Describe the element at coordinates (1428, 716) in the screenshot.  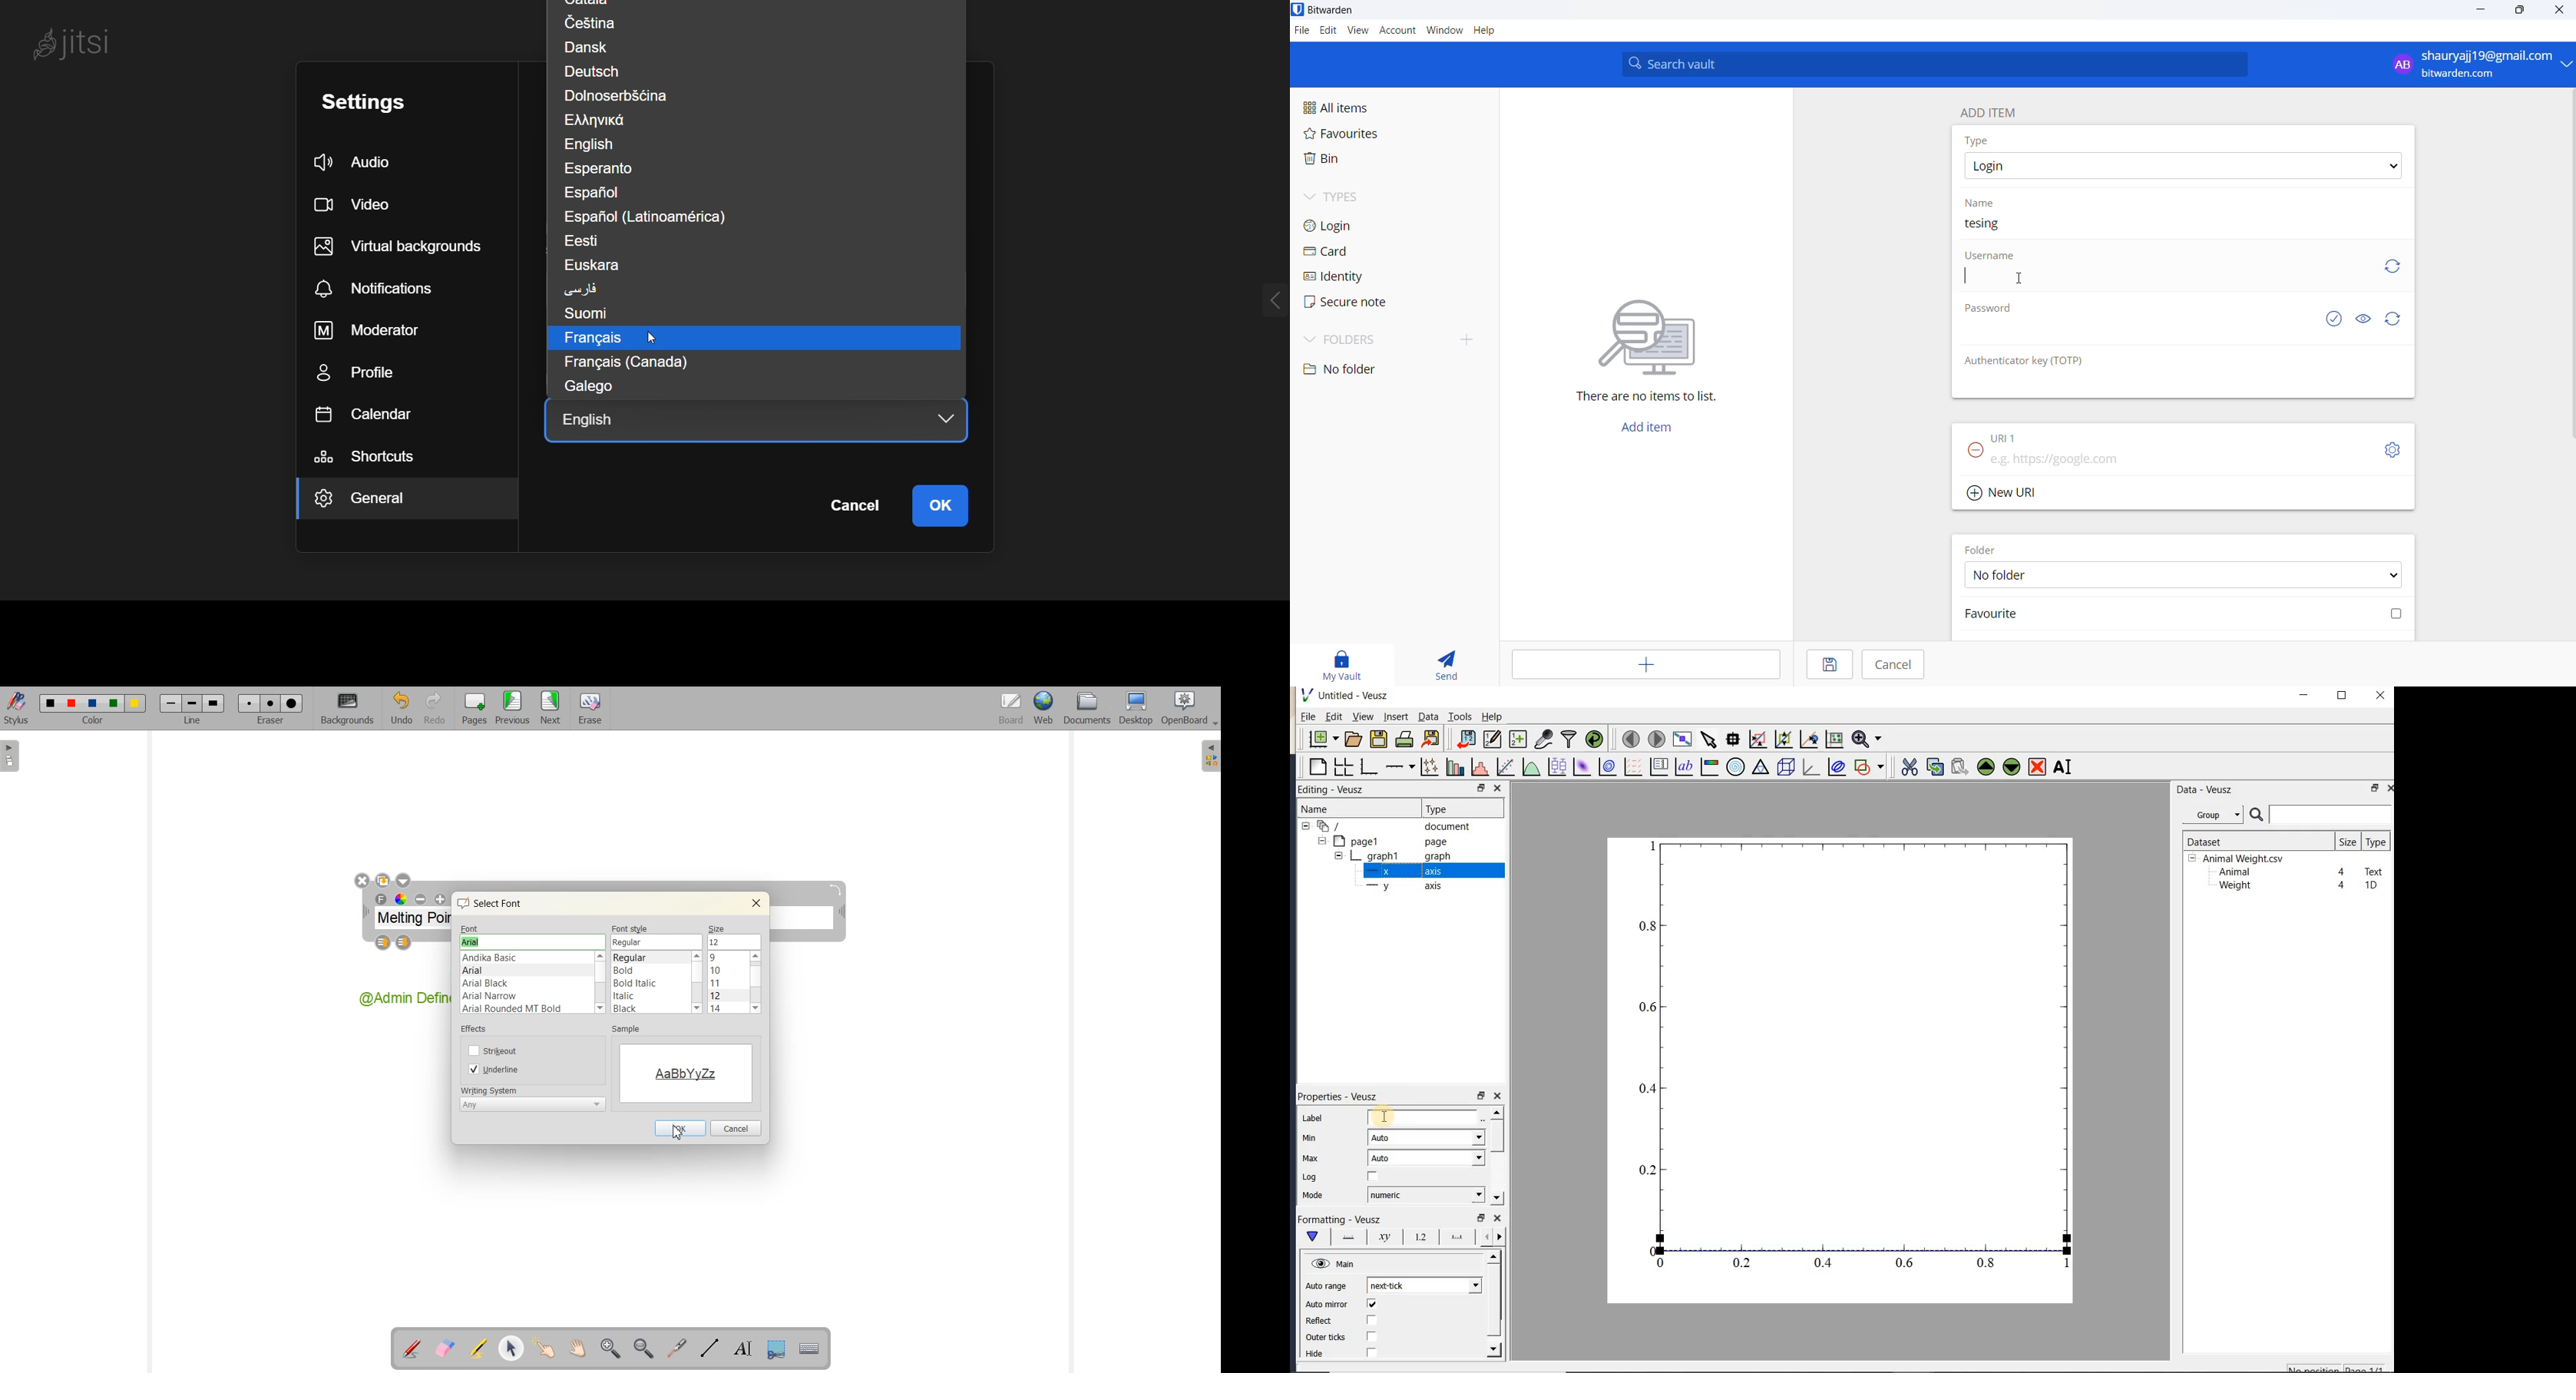
I see `Data` at that location.